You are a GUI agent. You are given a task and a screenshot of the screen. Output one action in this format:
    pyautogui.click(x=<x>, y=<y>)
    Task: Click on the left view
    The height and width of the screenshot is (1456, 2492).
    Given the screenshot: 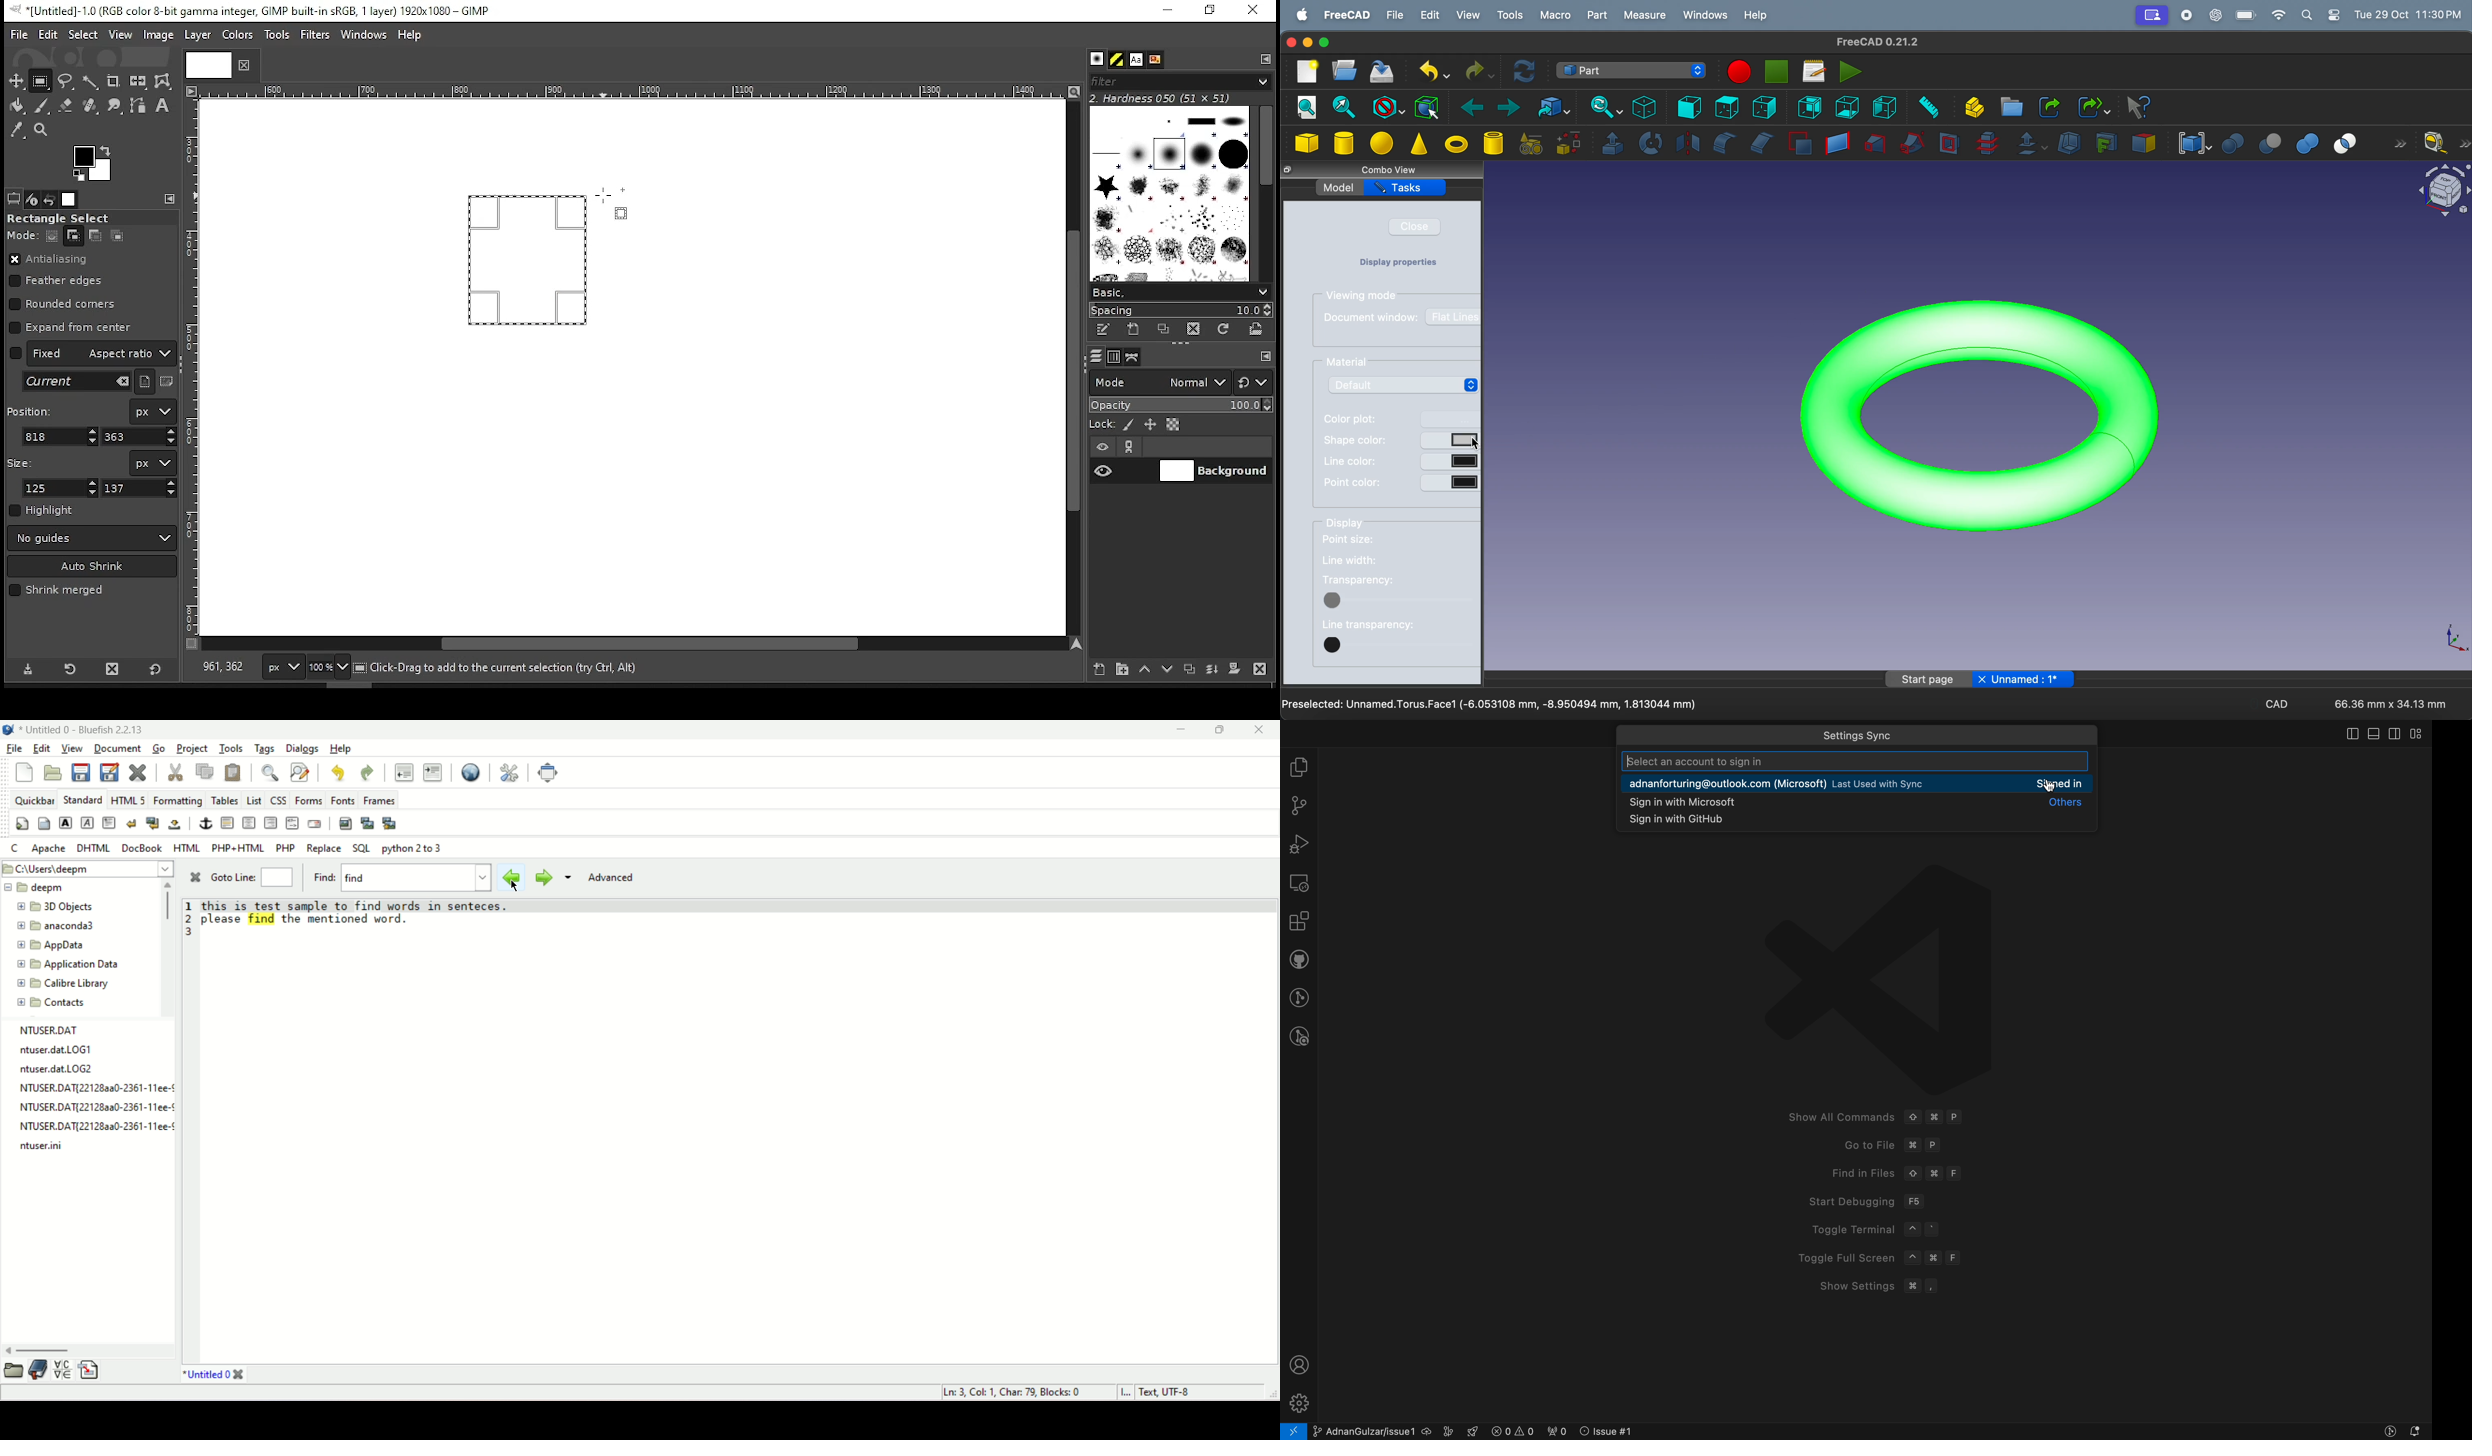 What is the action you would take?
    pyautogui.click(x=1885, y=108)
    